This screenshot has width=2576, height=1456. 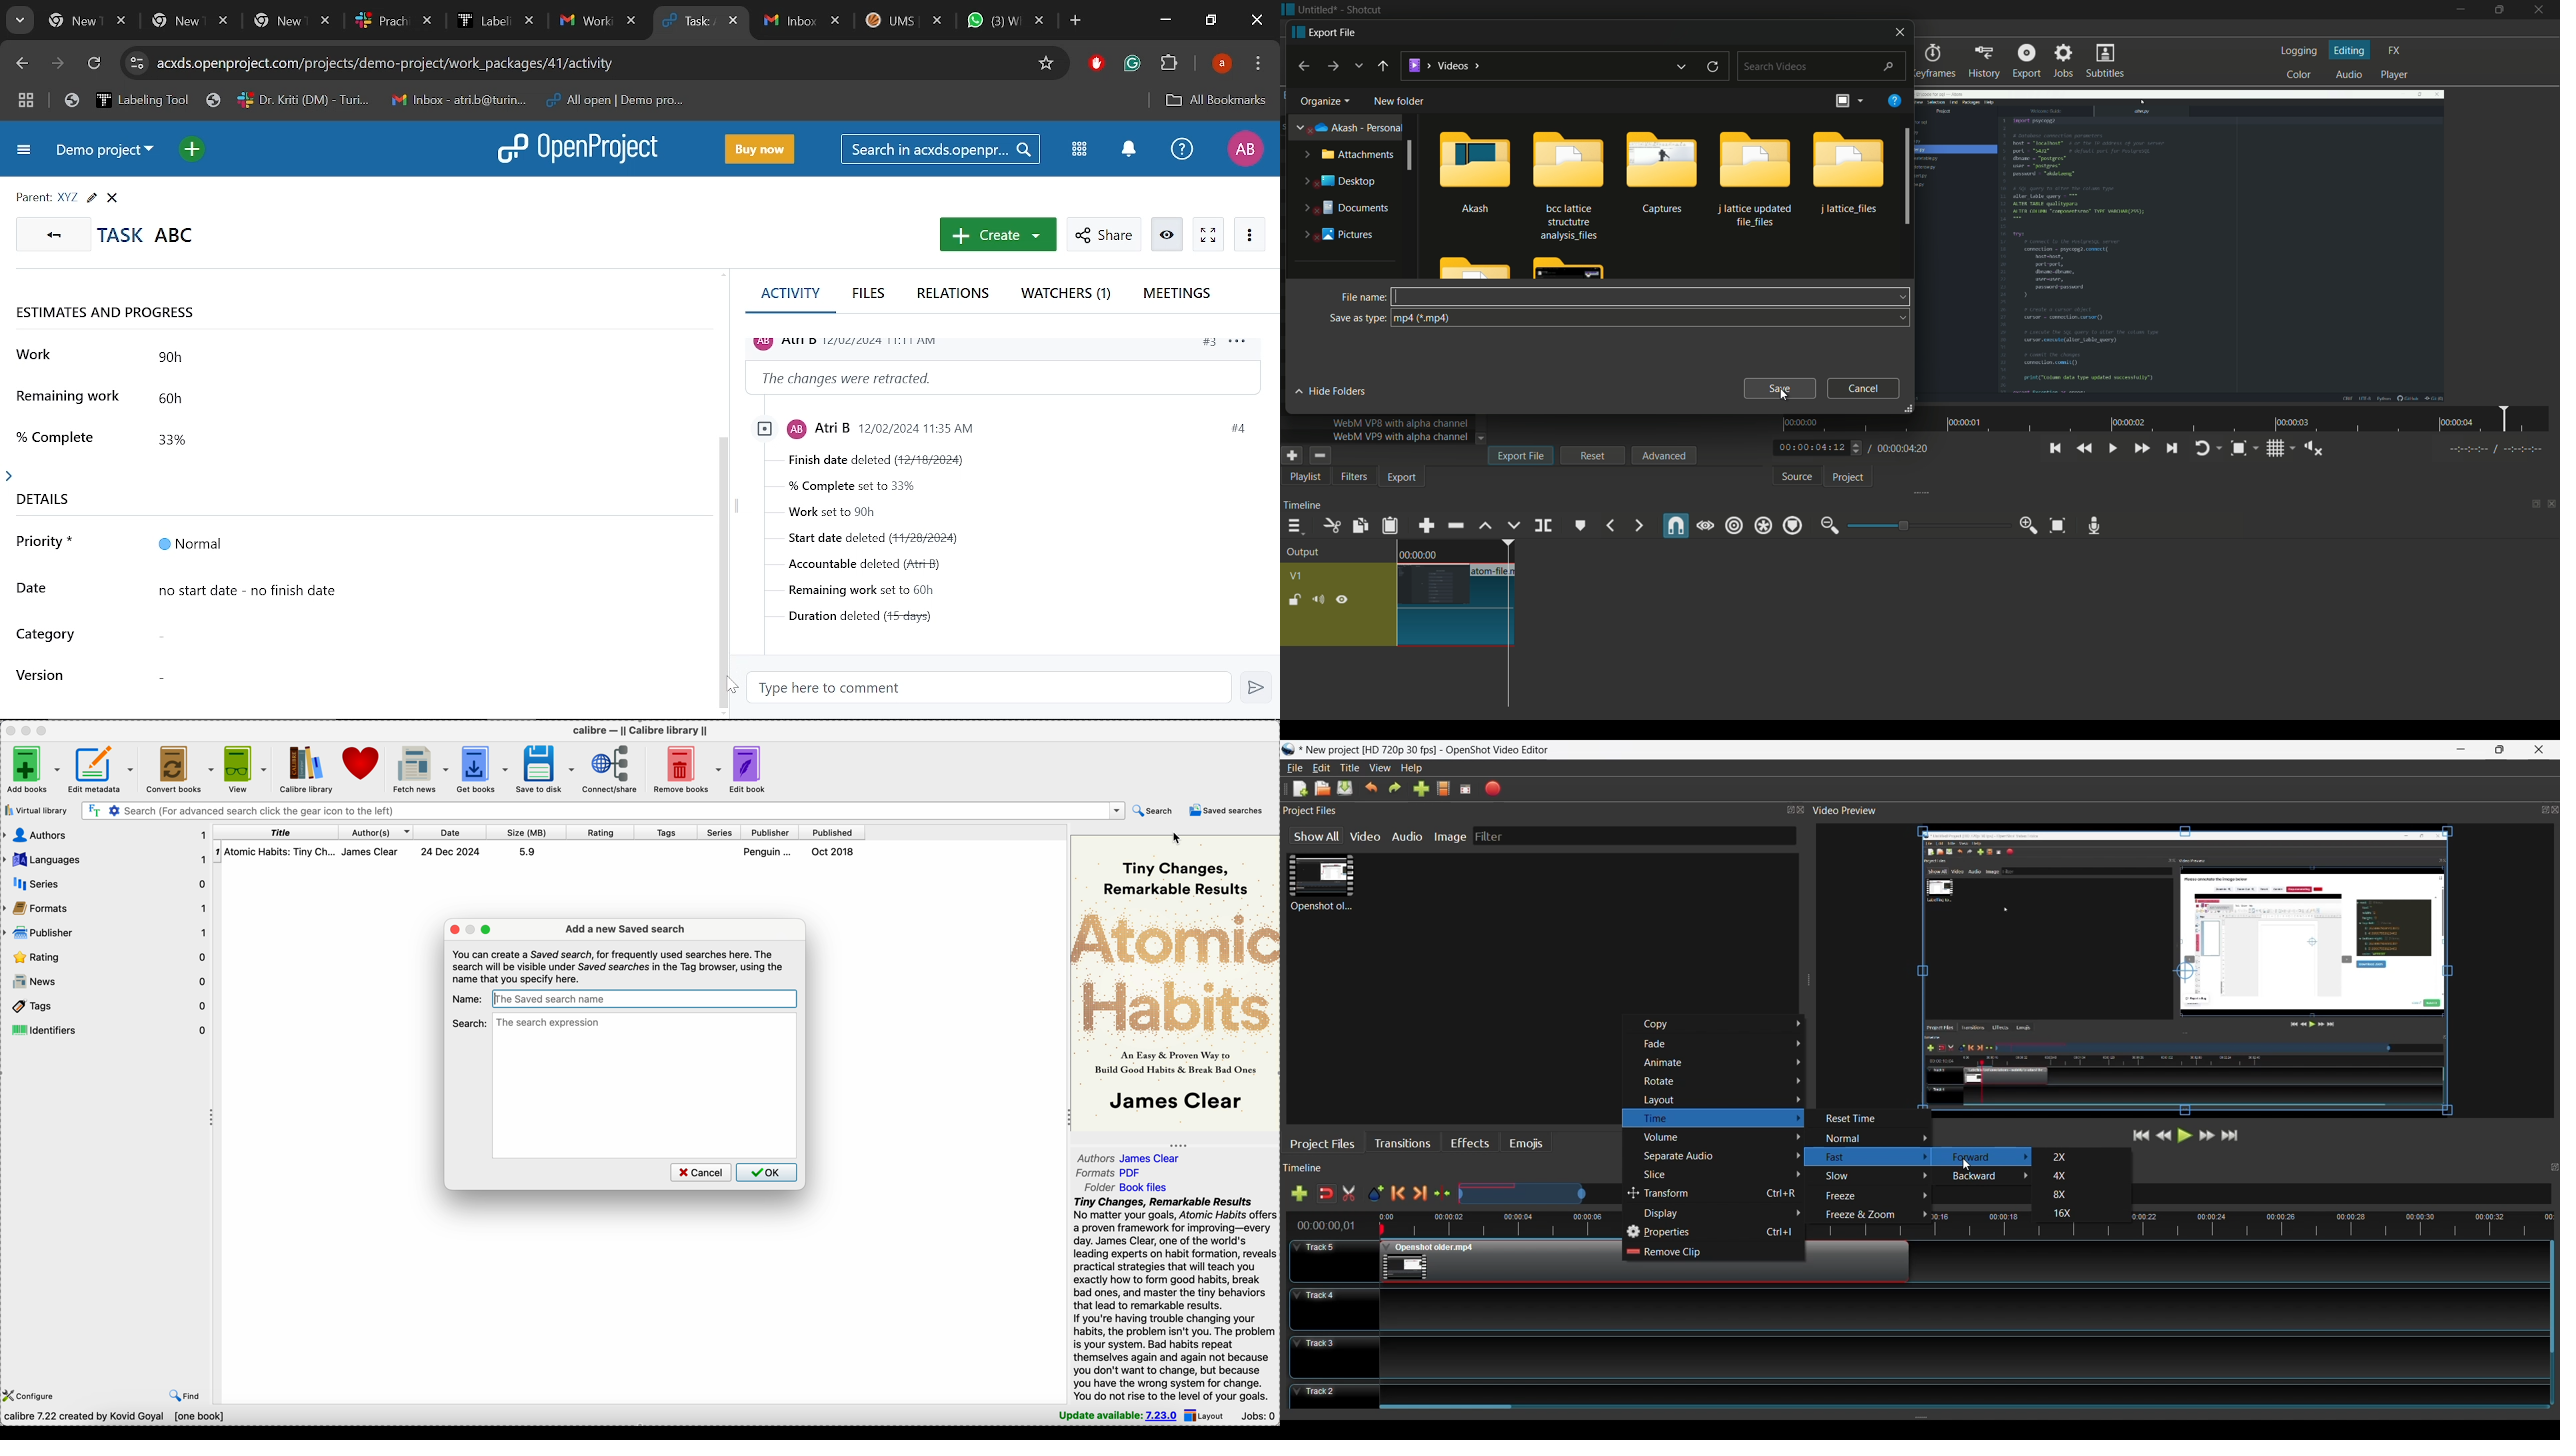 What do you see at coordinates (1370, 751) in the screenshot?
I see `Project Name` at bounding box center [1370, 751].